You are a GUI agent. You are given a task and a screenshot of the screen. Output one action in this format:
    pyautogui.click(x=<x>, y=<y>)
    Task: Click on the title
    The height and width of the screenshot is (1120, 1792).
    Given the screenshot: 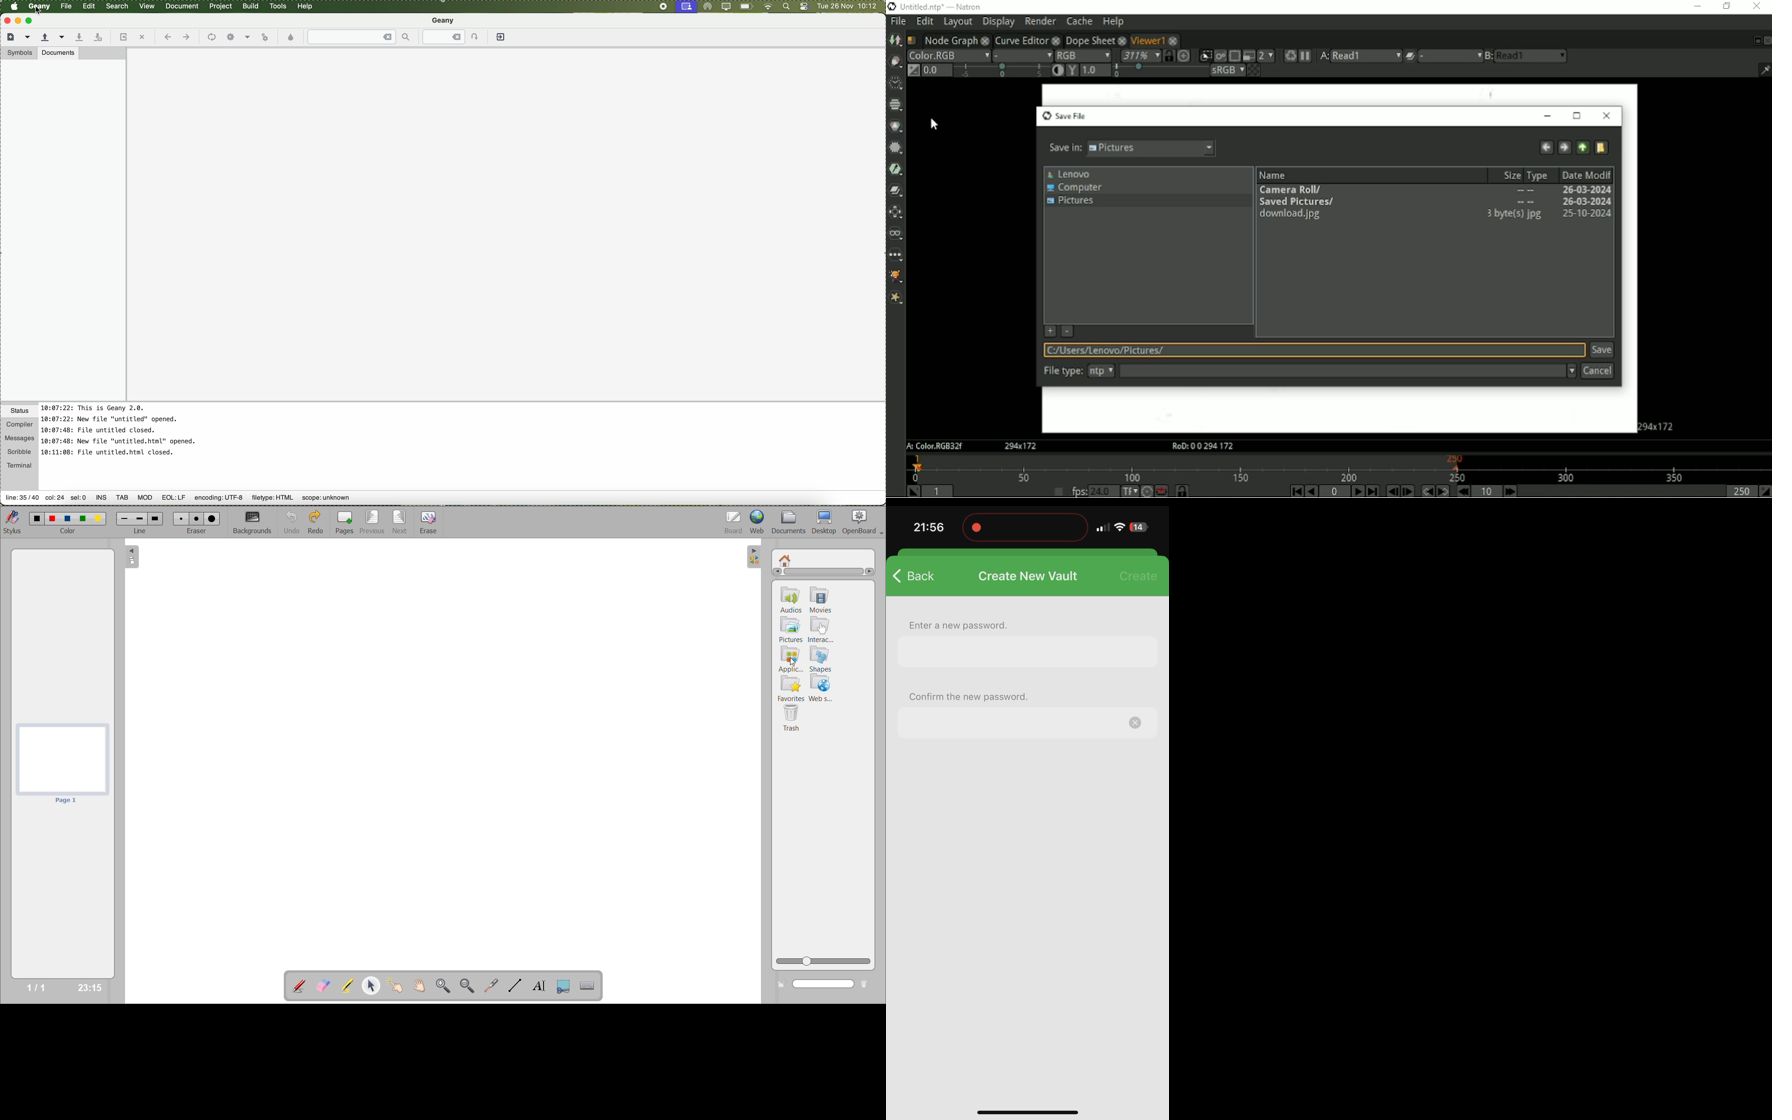 What is the action you would take?
    pyautogui.click(x=941, y=6)
    